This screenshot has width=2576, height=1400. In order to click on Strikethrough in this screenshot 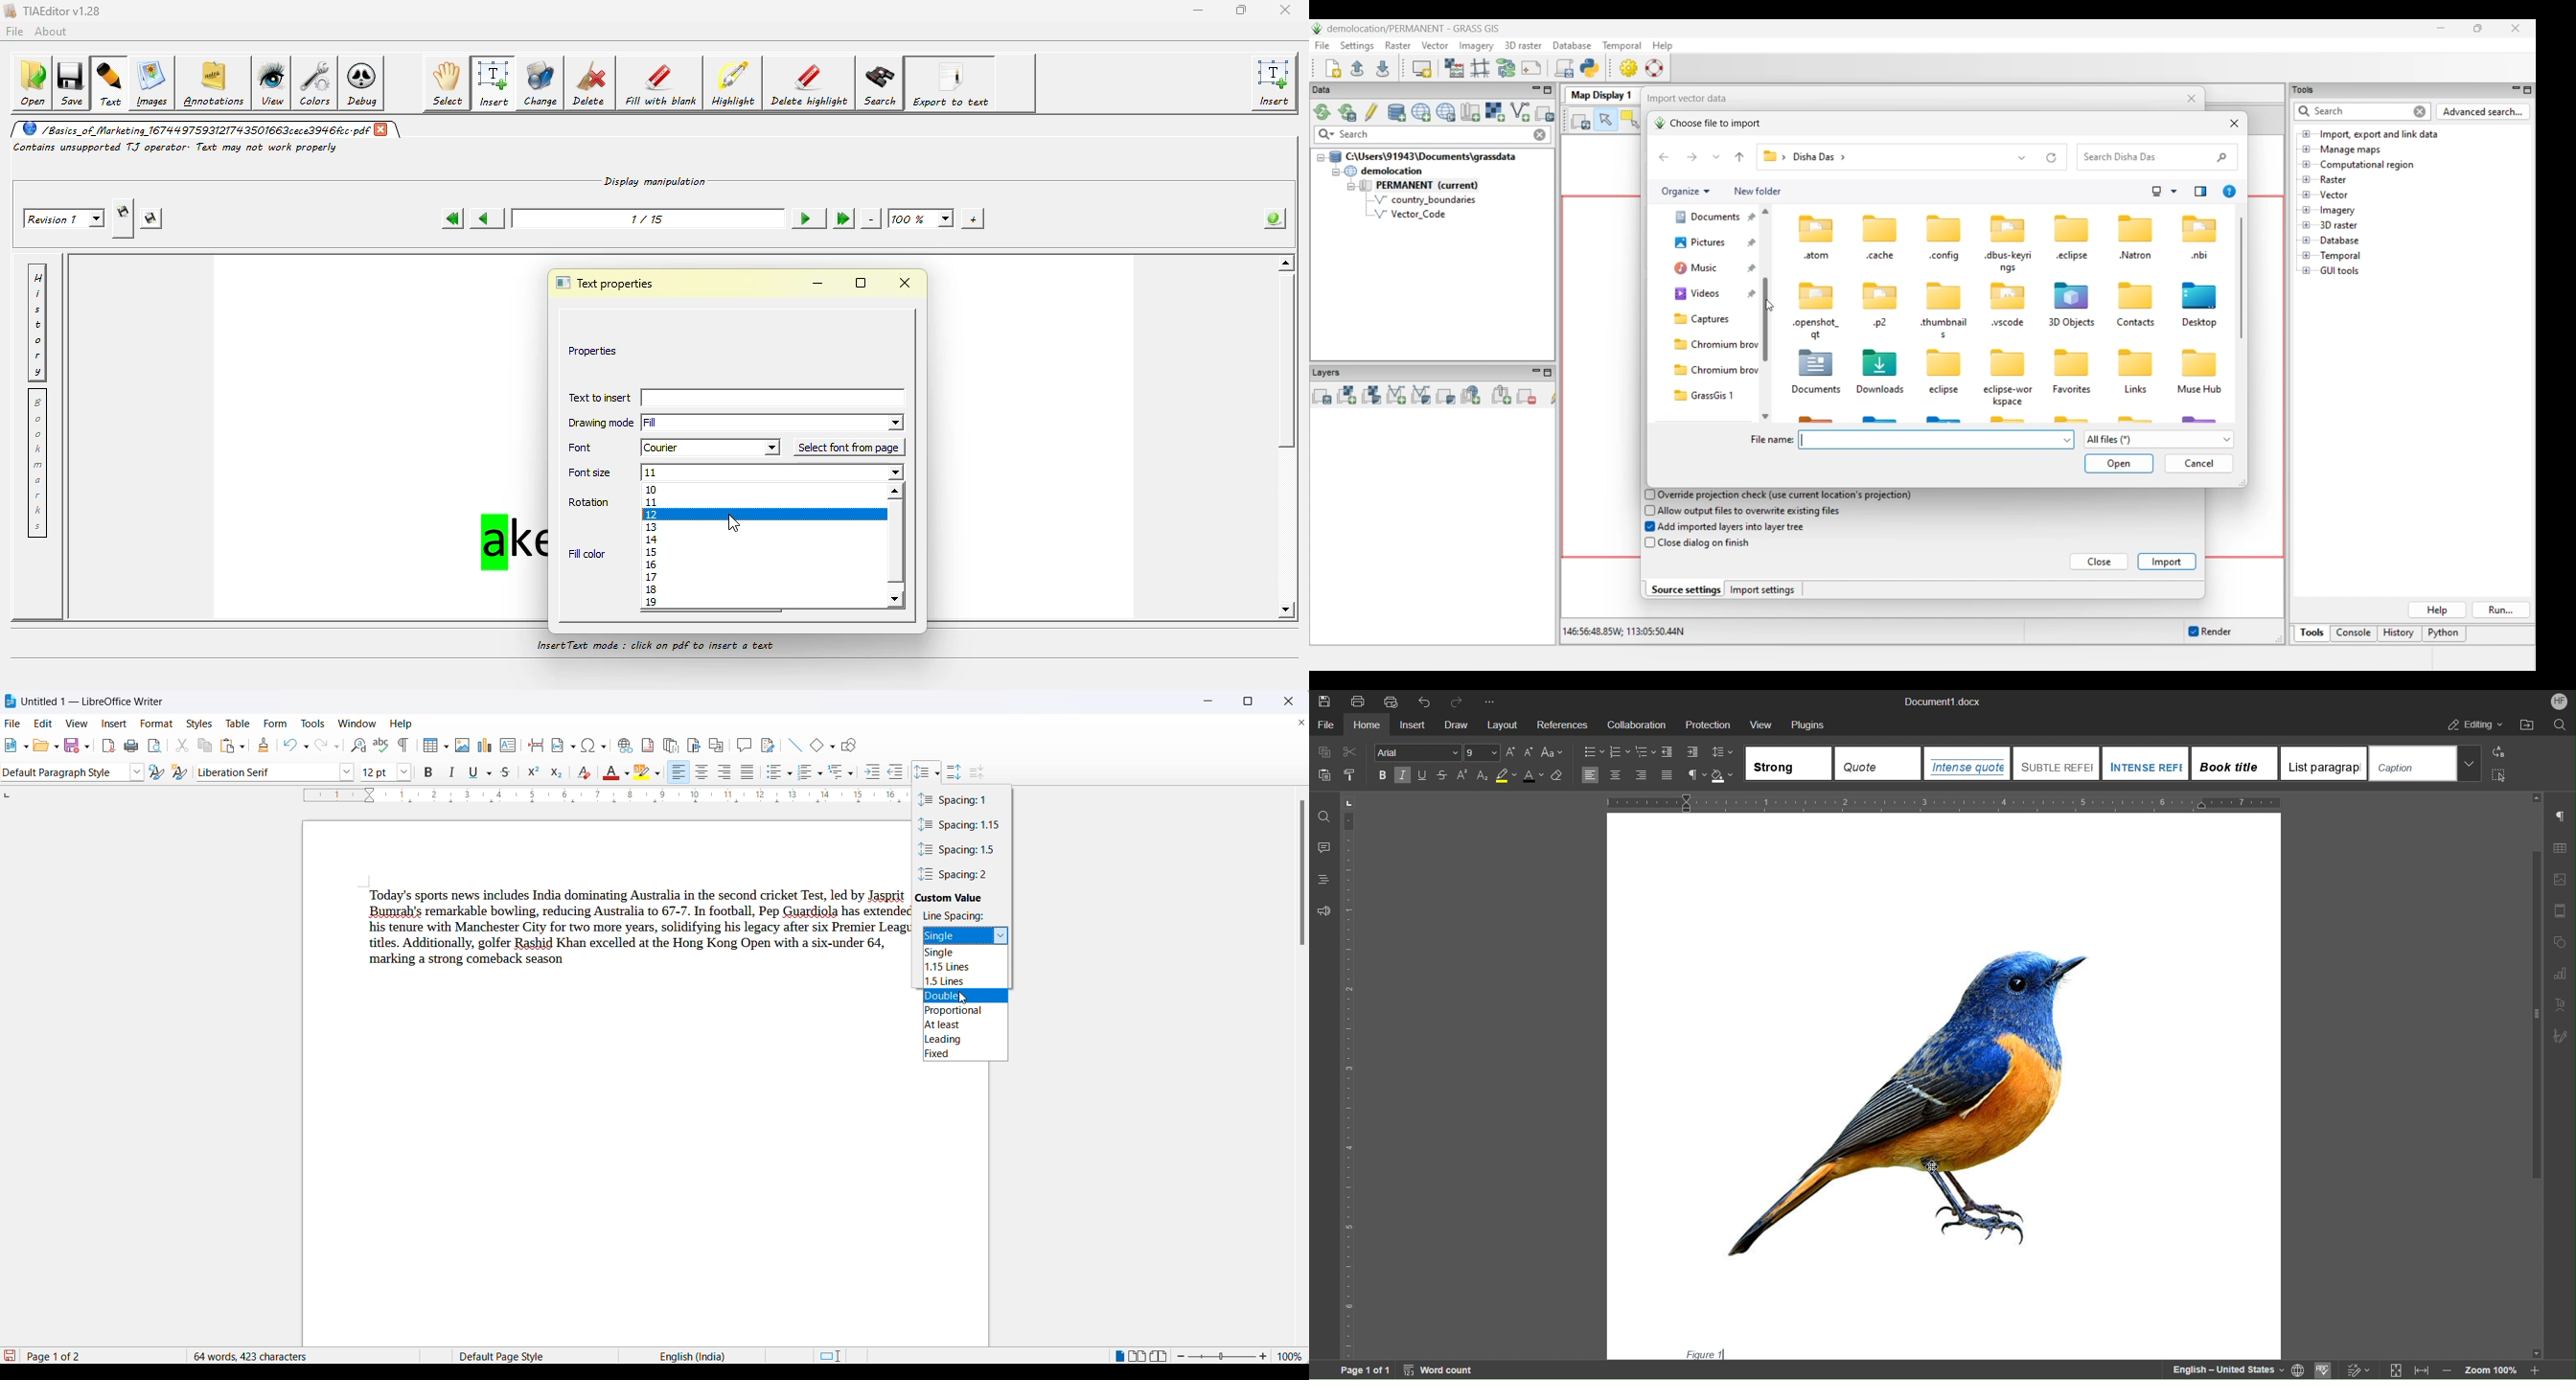, I will do `click(1441, 776)`.